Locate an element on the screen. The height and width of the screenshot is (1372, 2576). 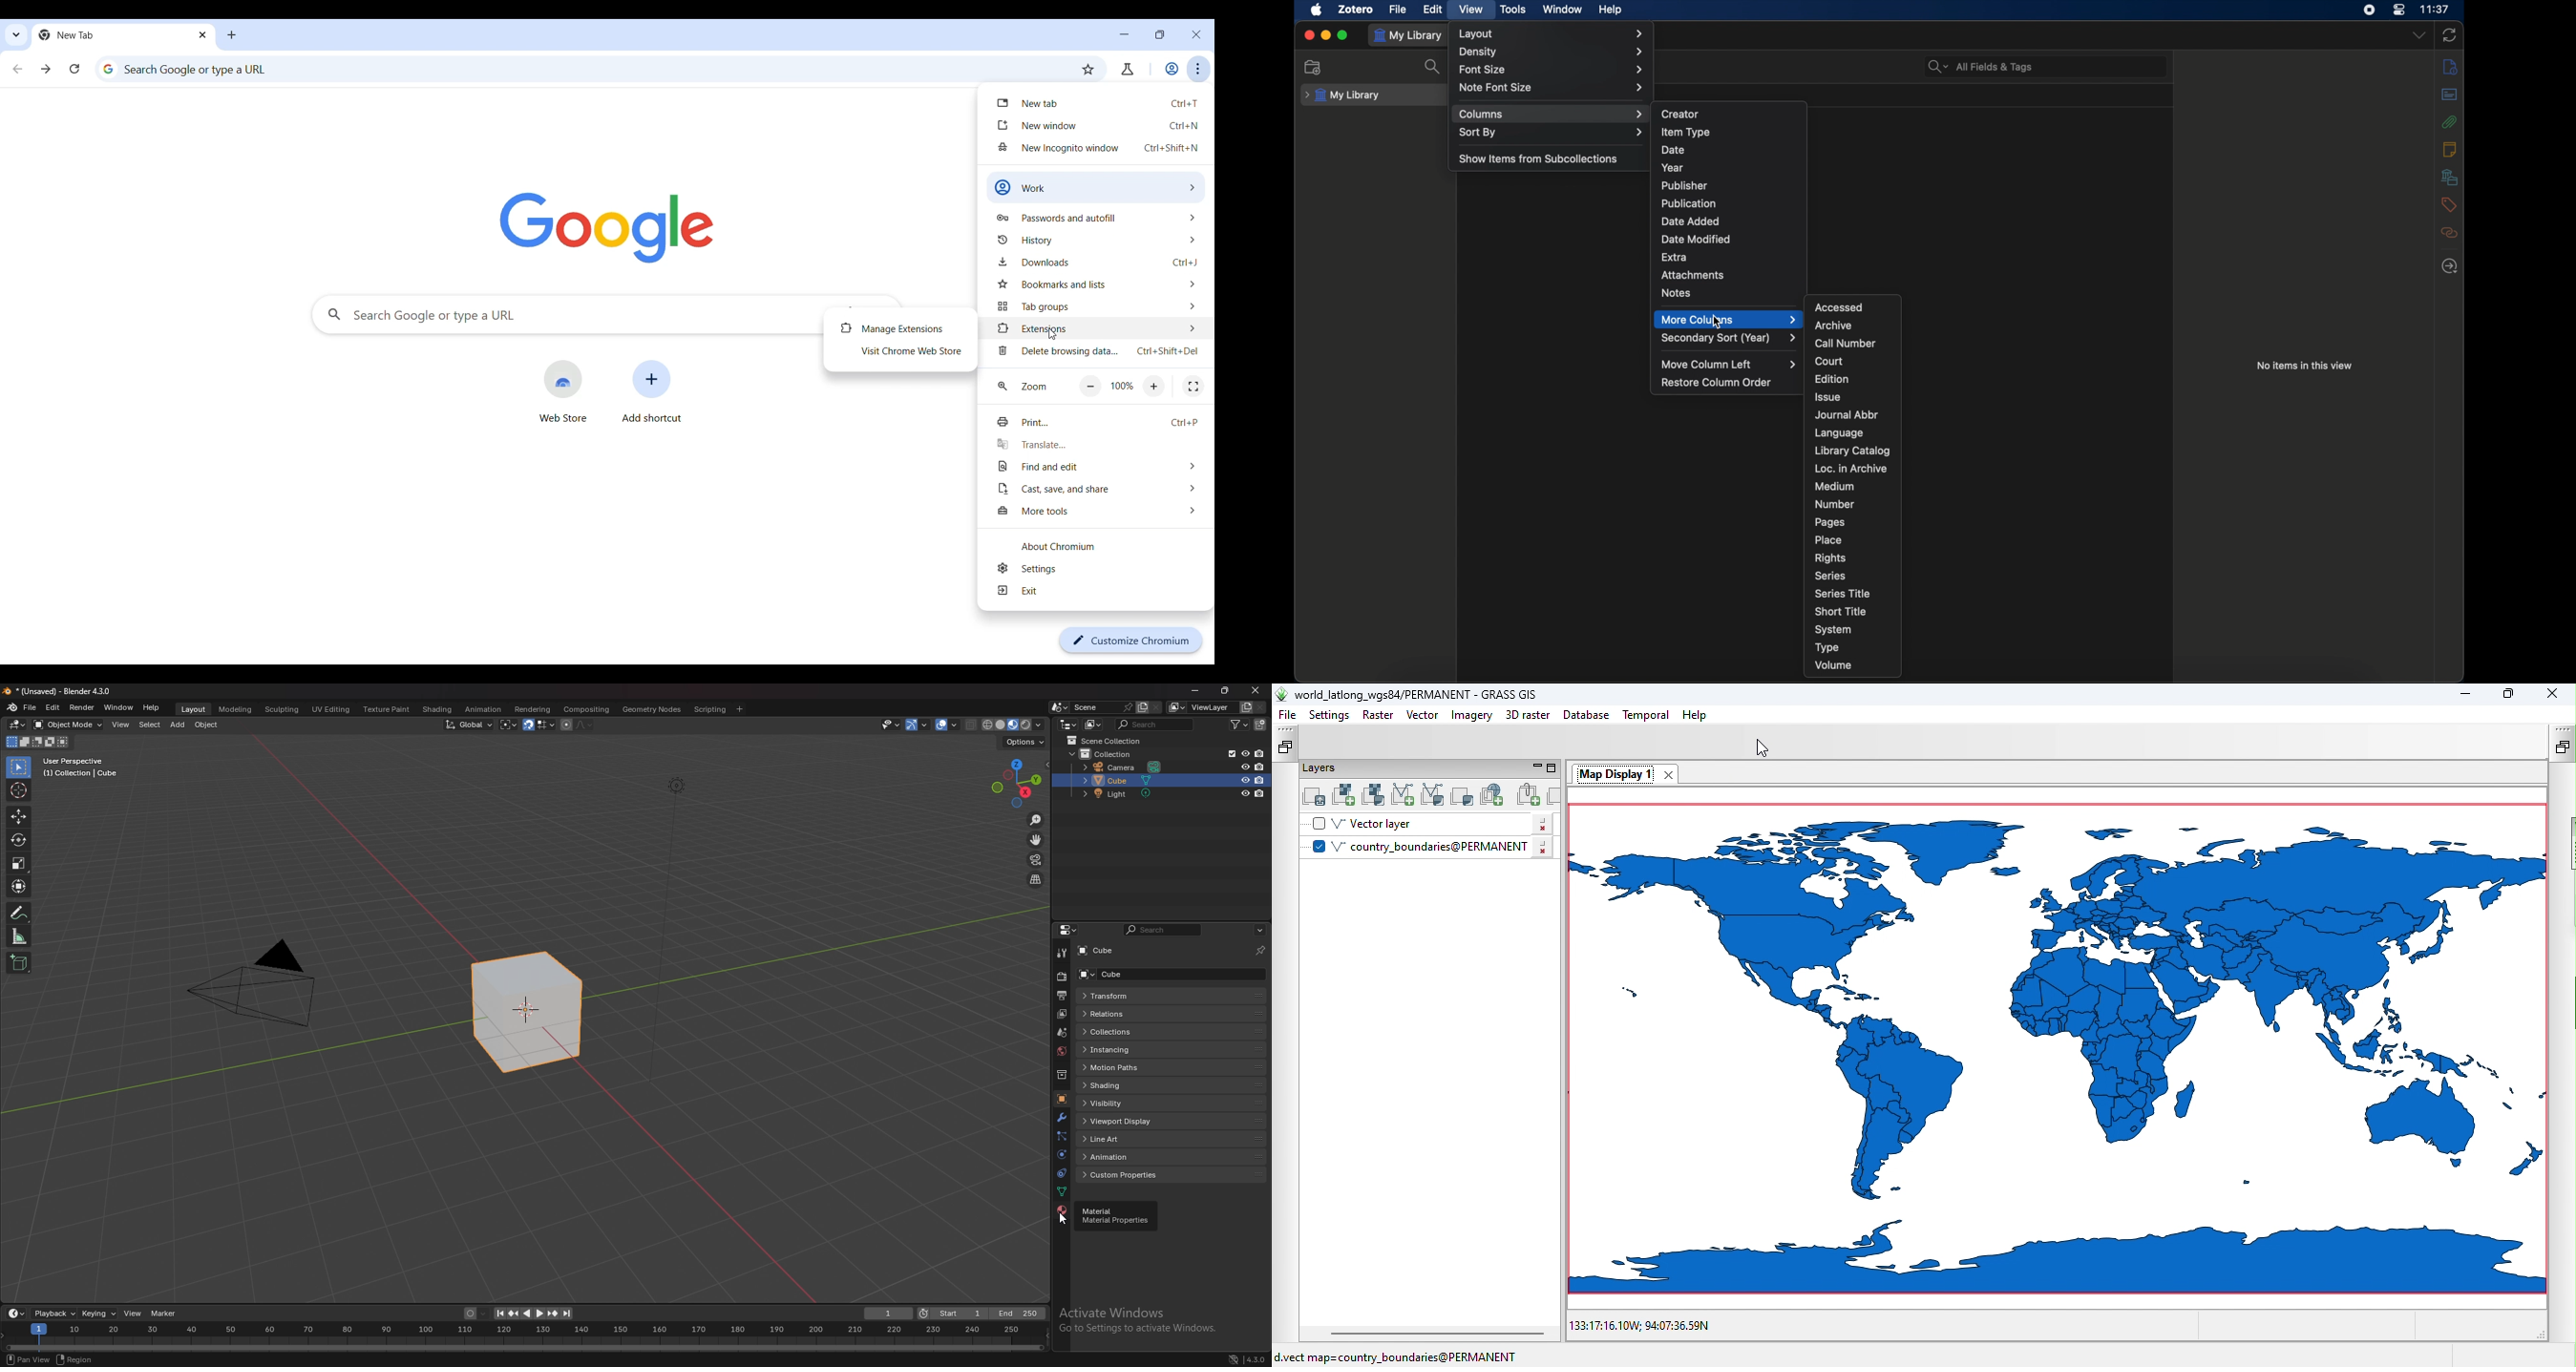
options is located at coordinates (1023, 742).